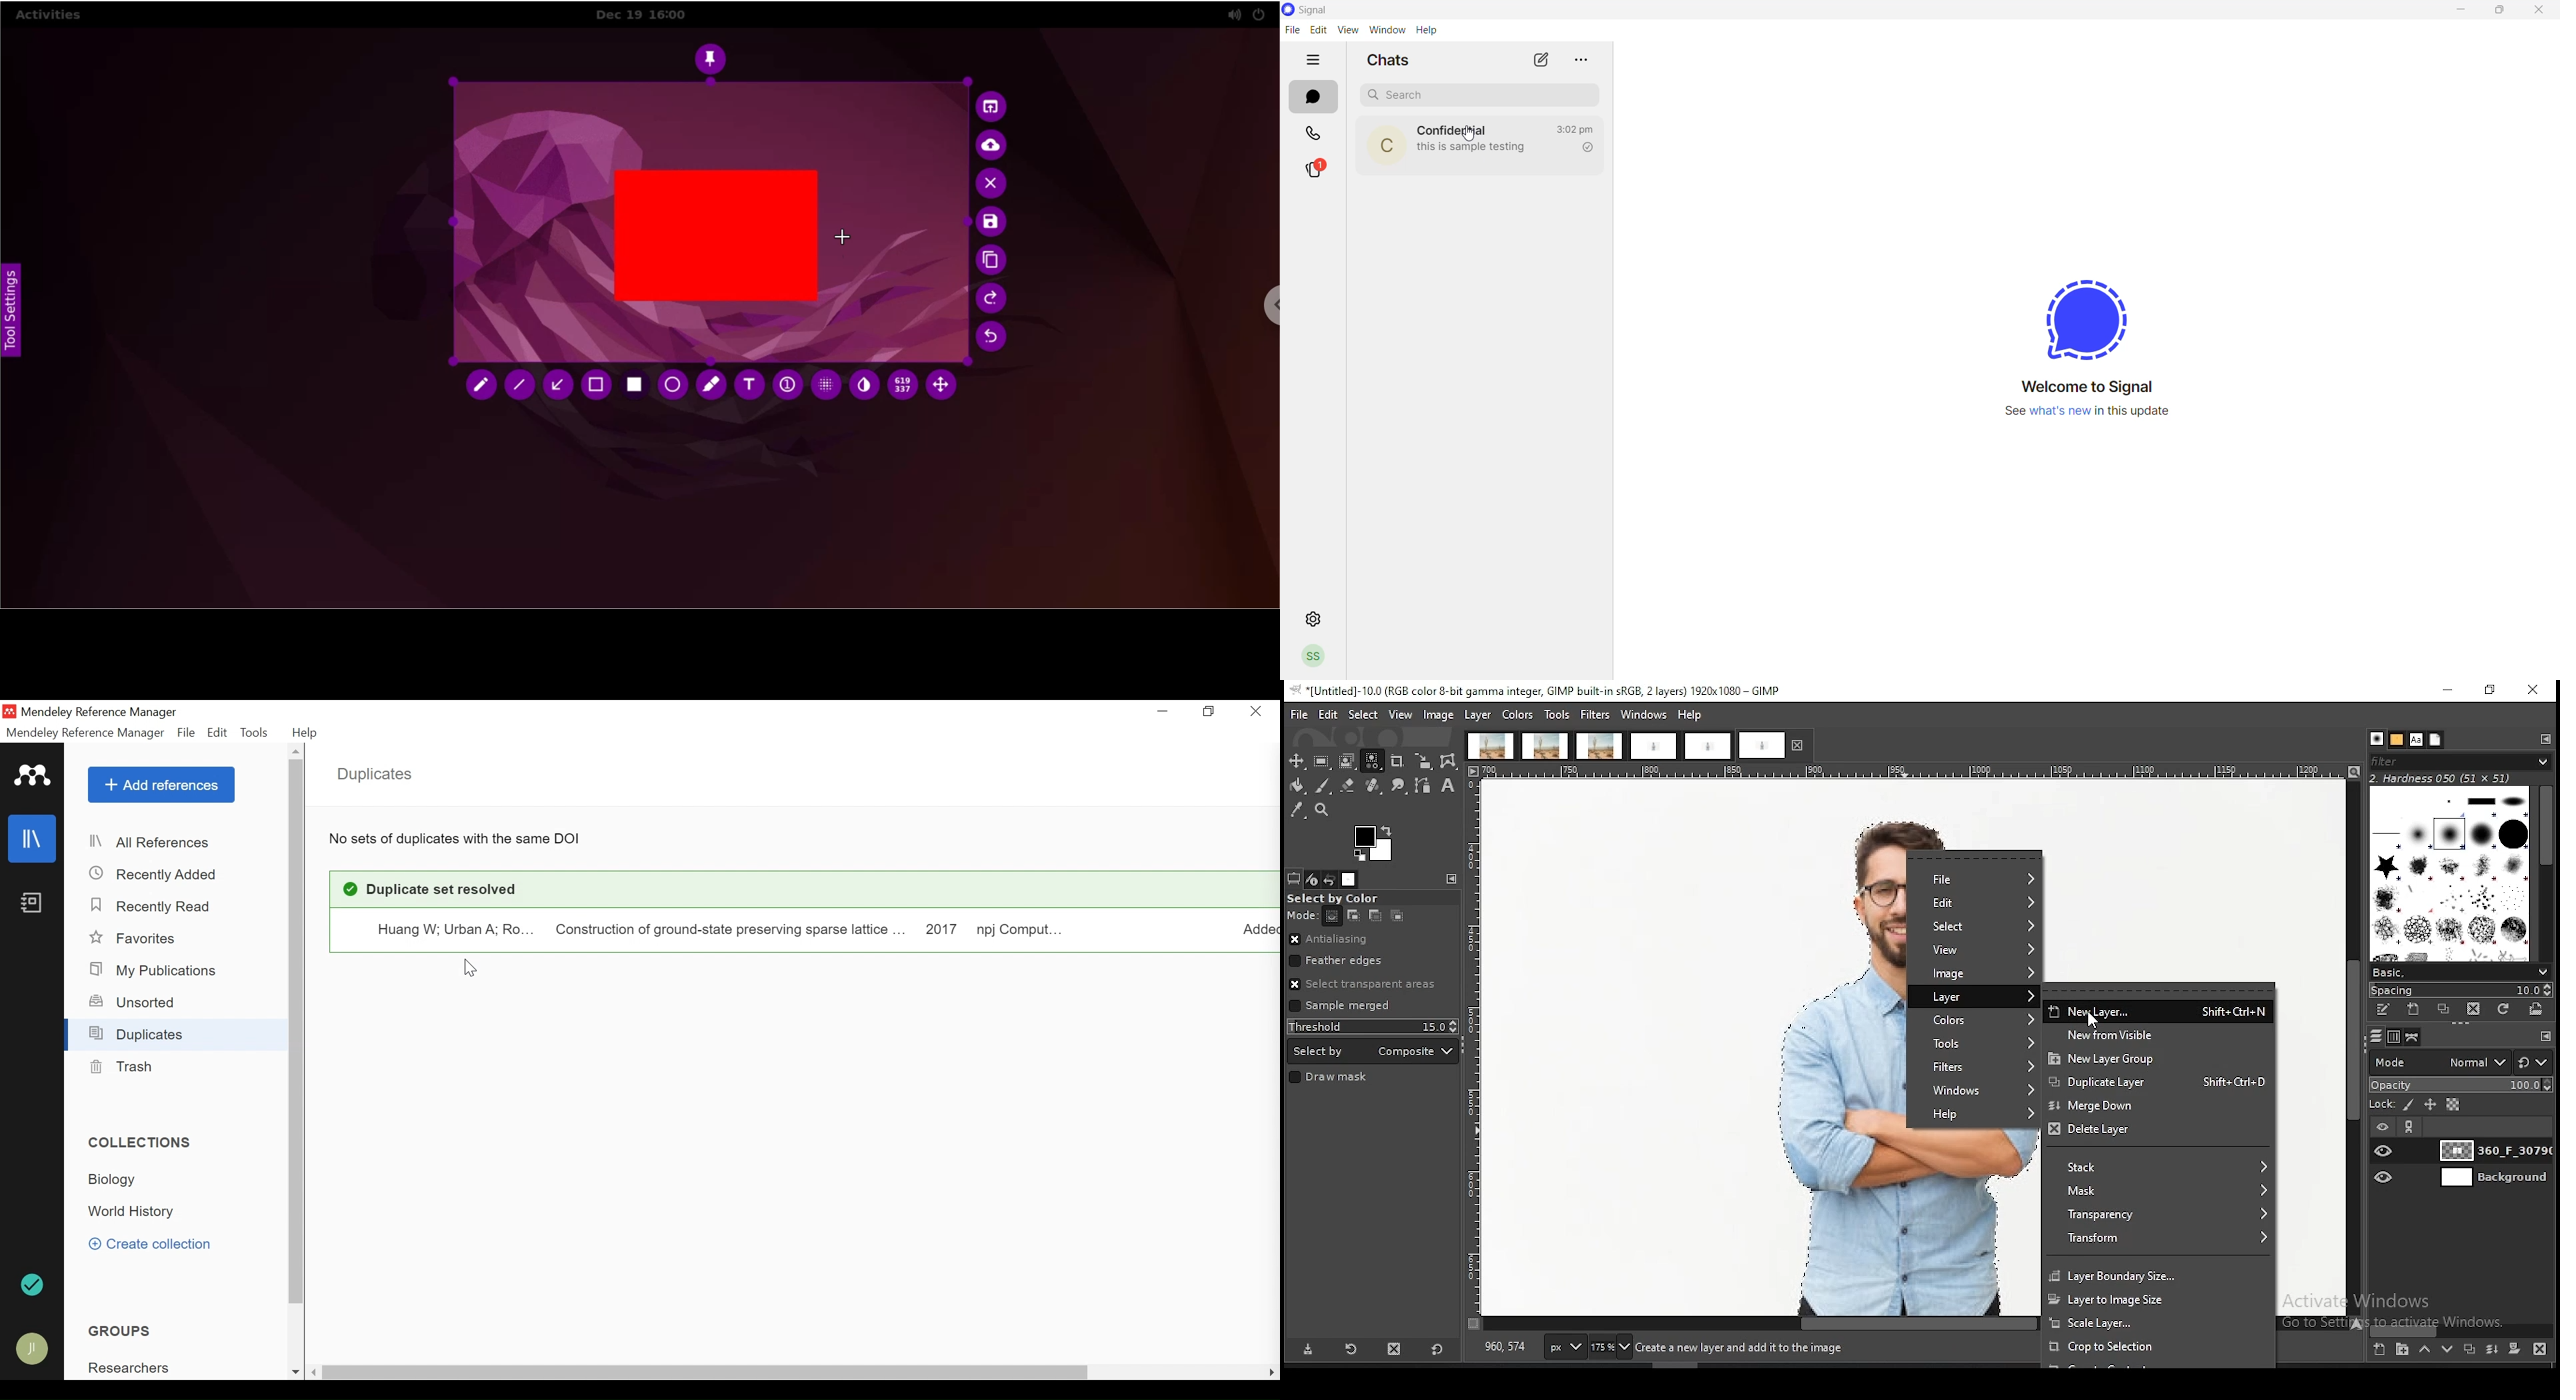 The image size is (2576, 1400). What do you see at coordinates (2156, 1033) in the screenshot?
I see `new from visible` at bounding box center [2156, 1033].